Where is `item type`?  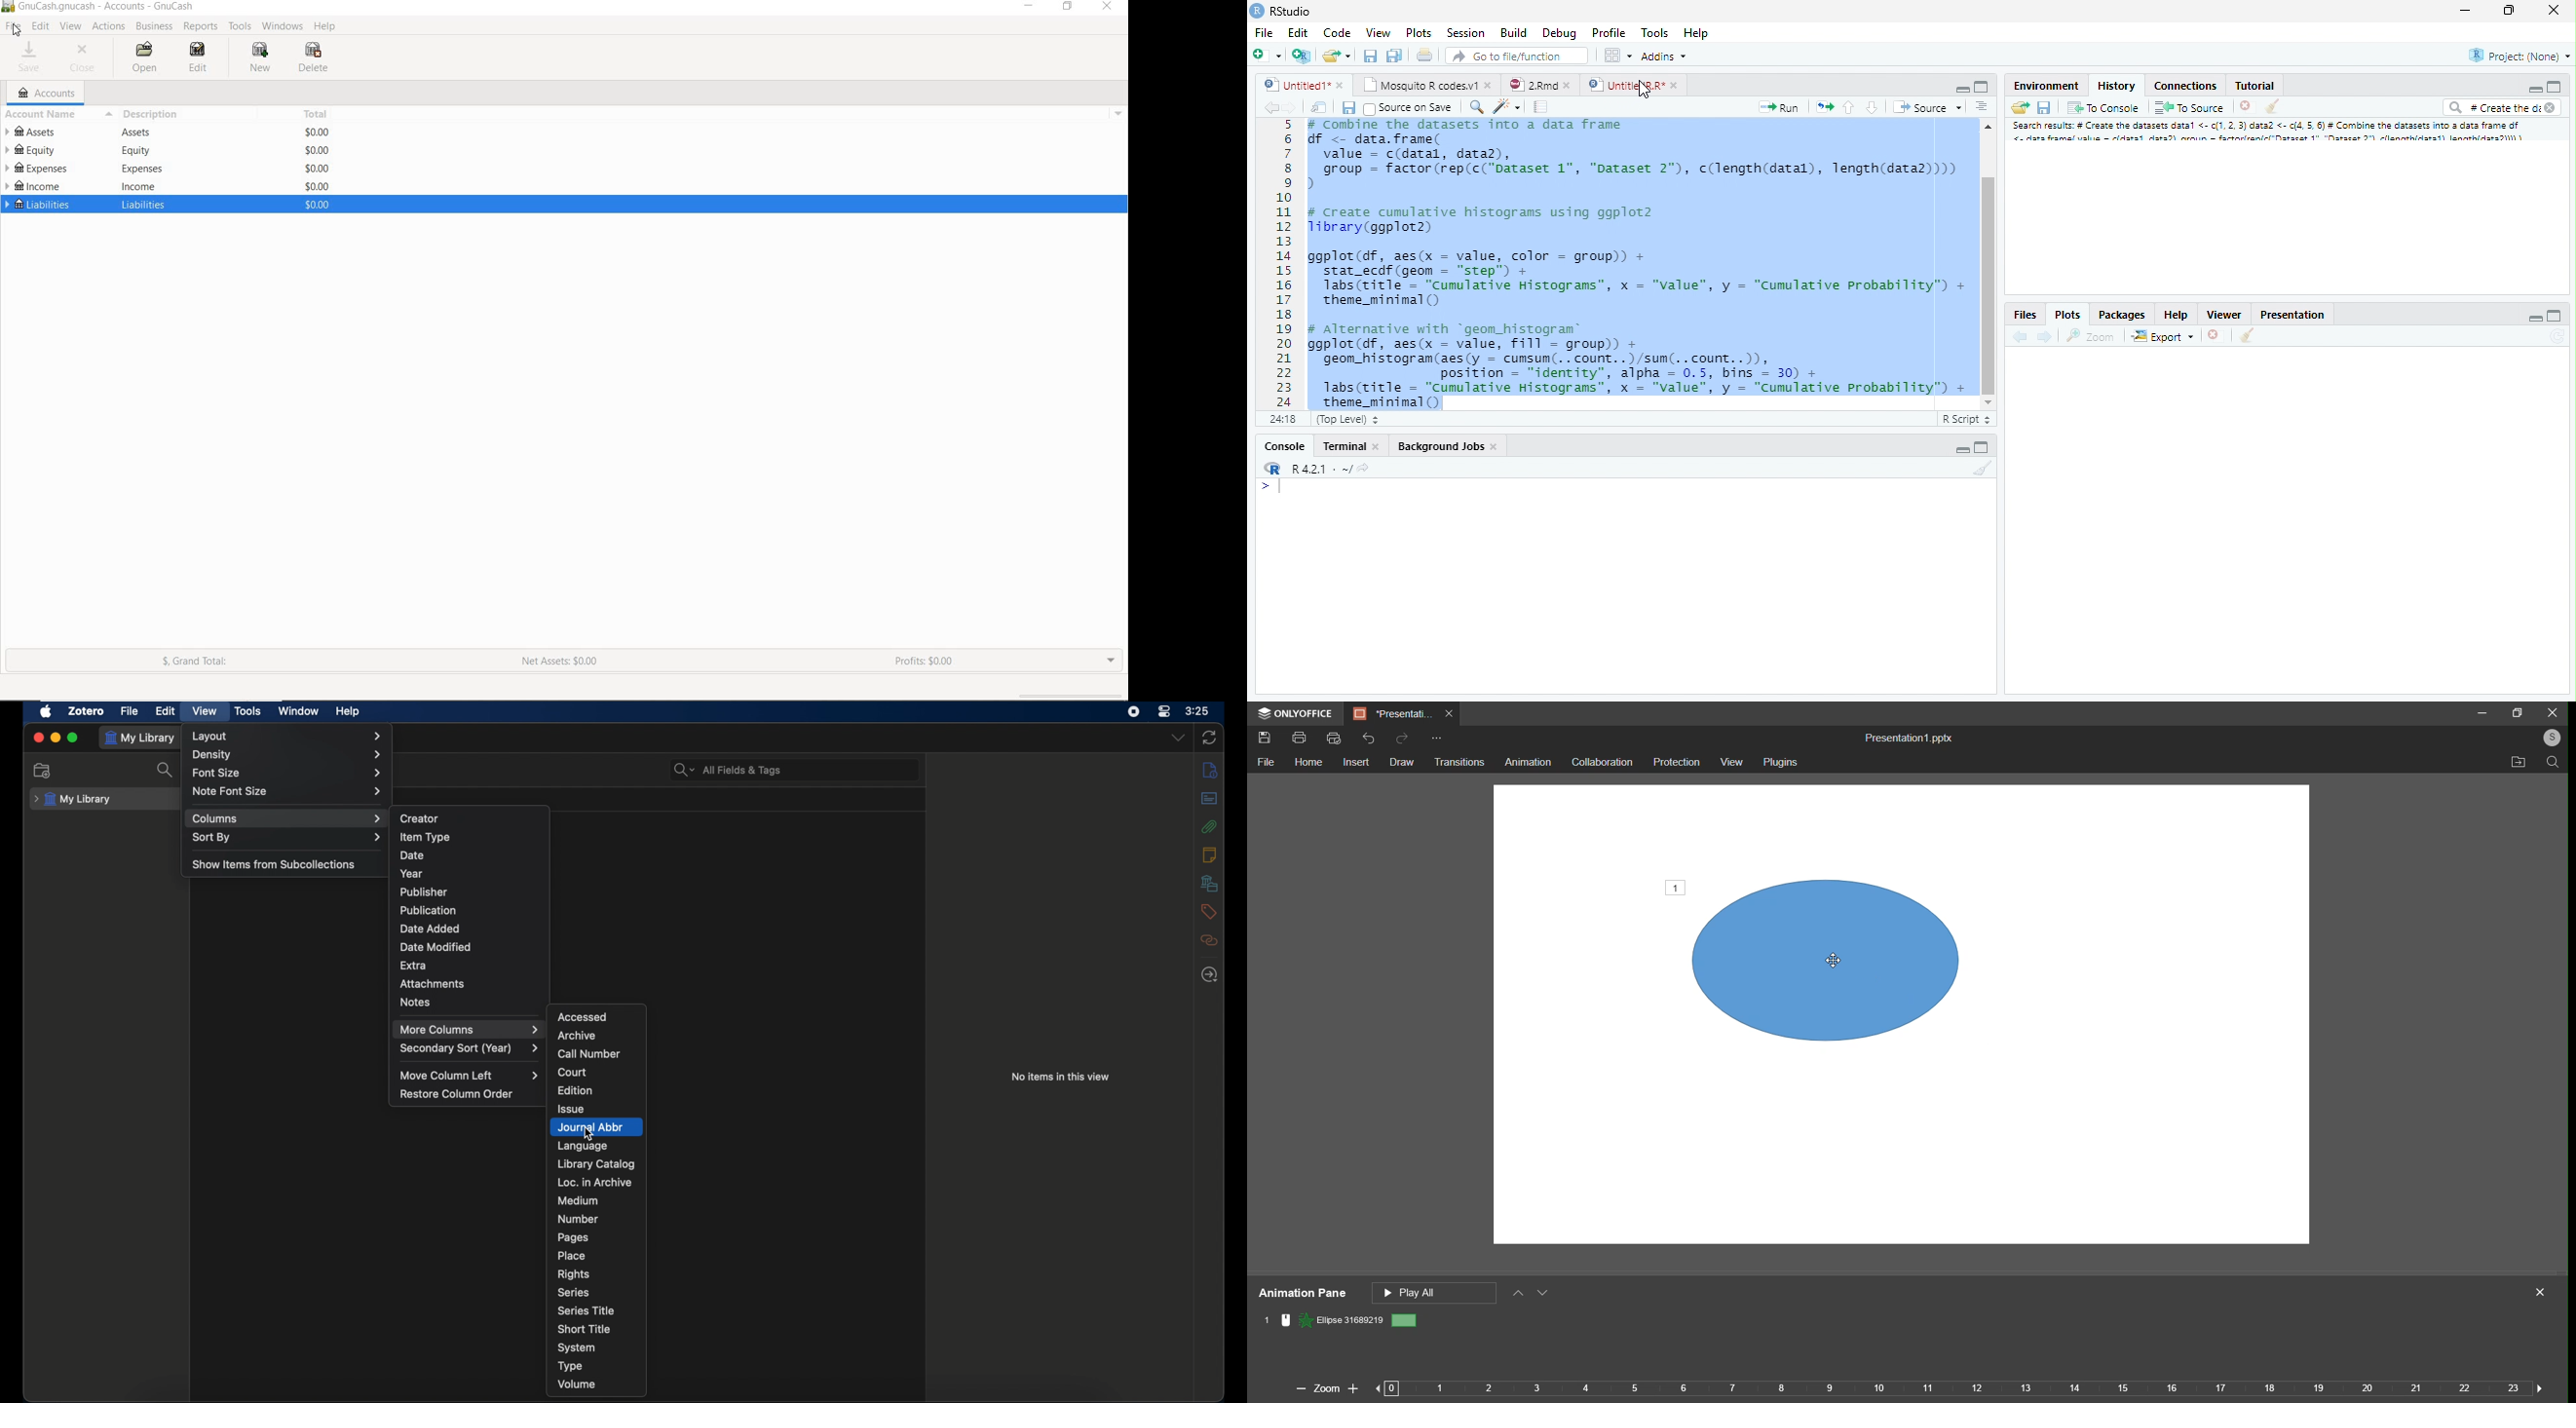 item type is located at coordinates (425, 837).